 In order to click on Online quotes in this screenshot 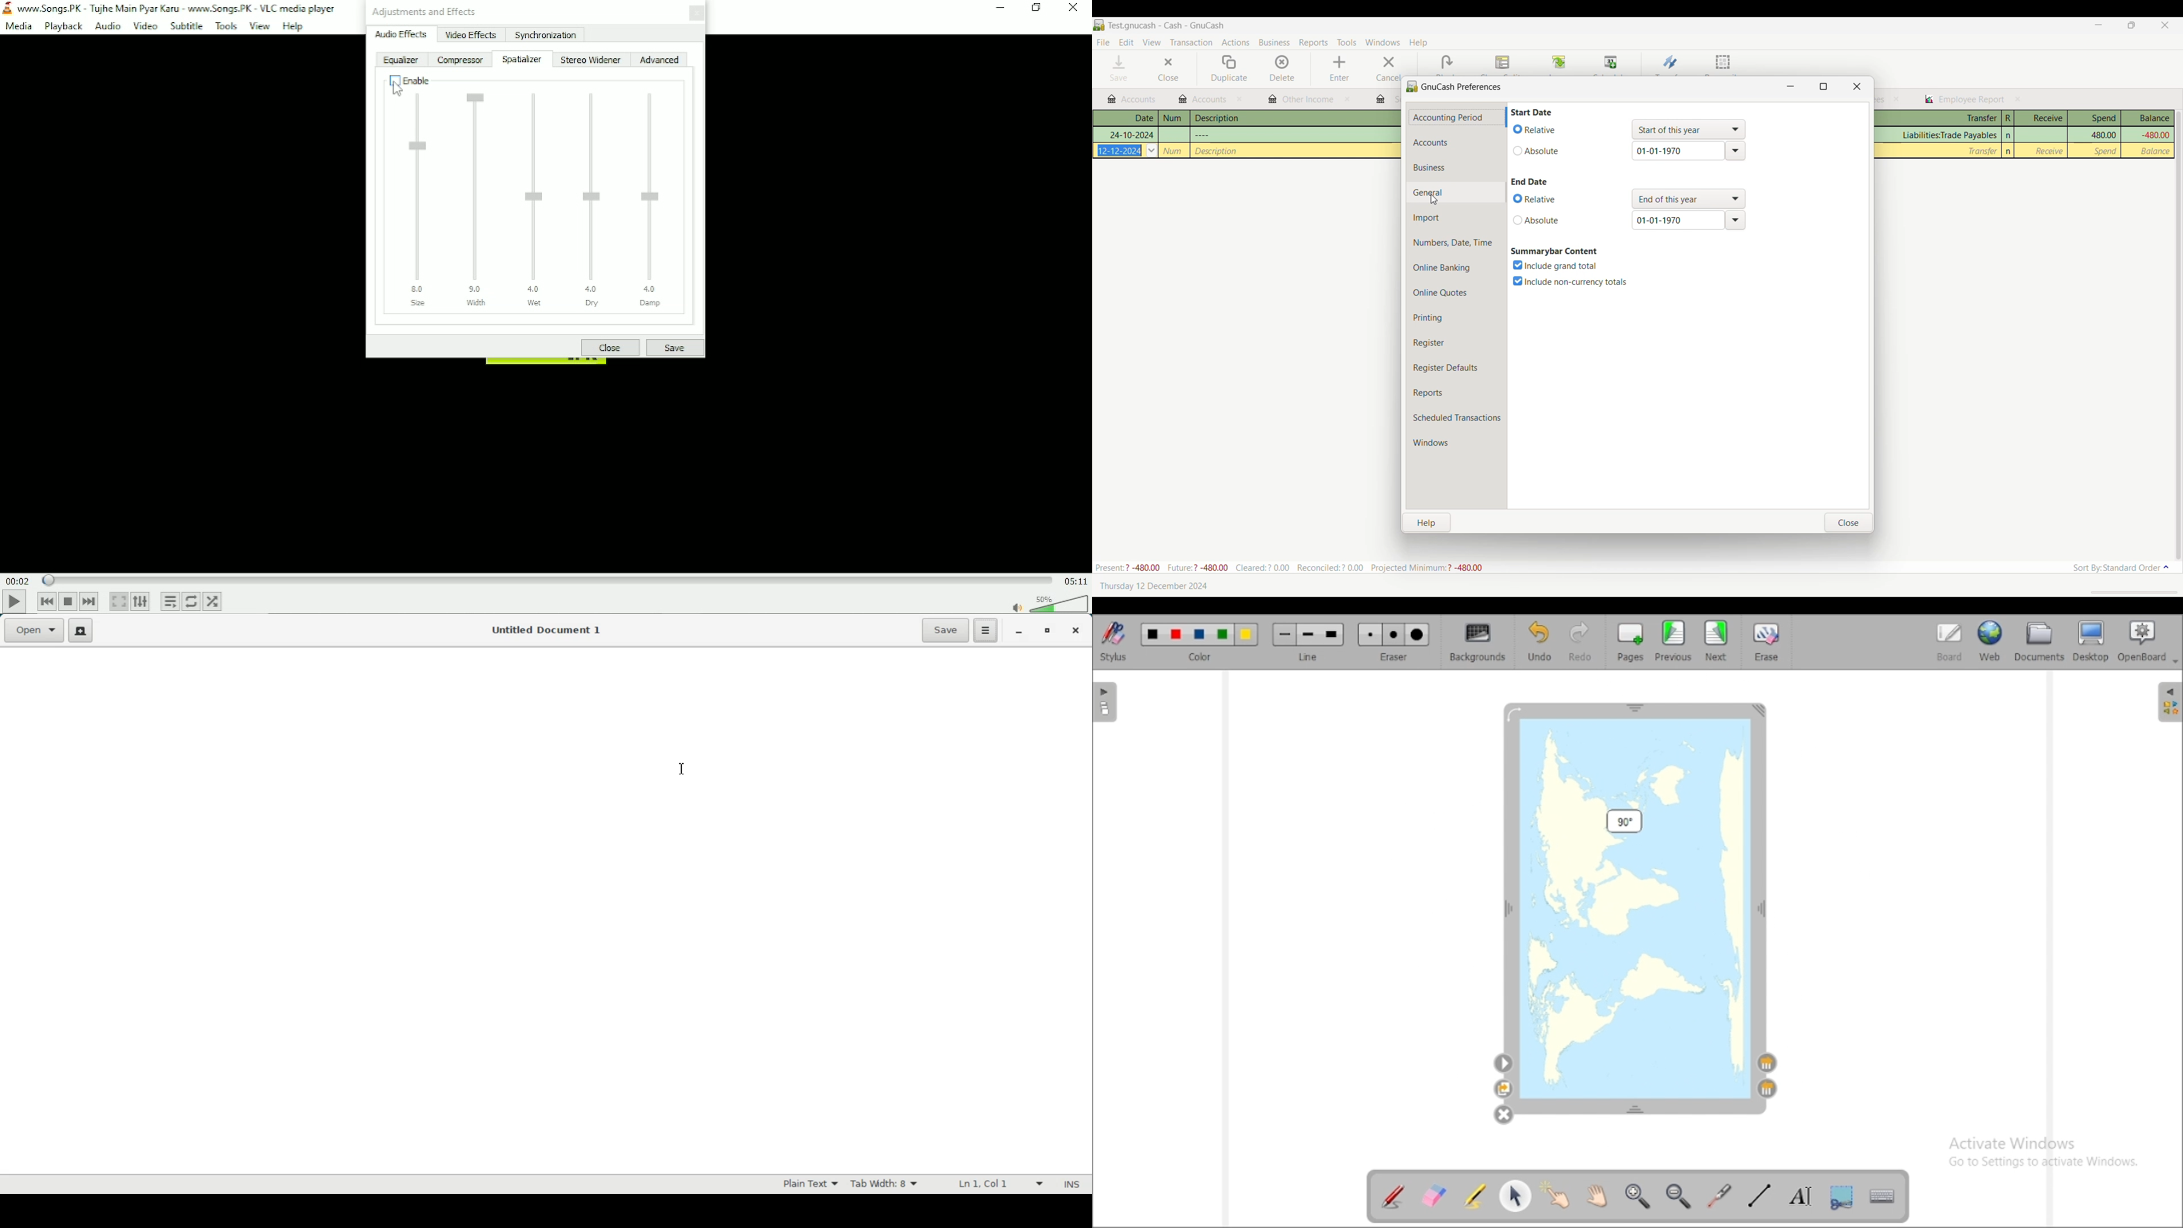, I will do `click(1456, 293)`.